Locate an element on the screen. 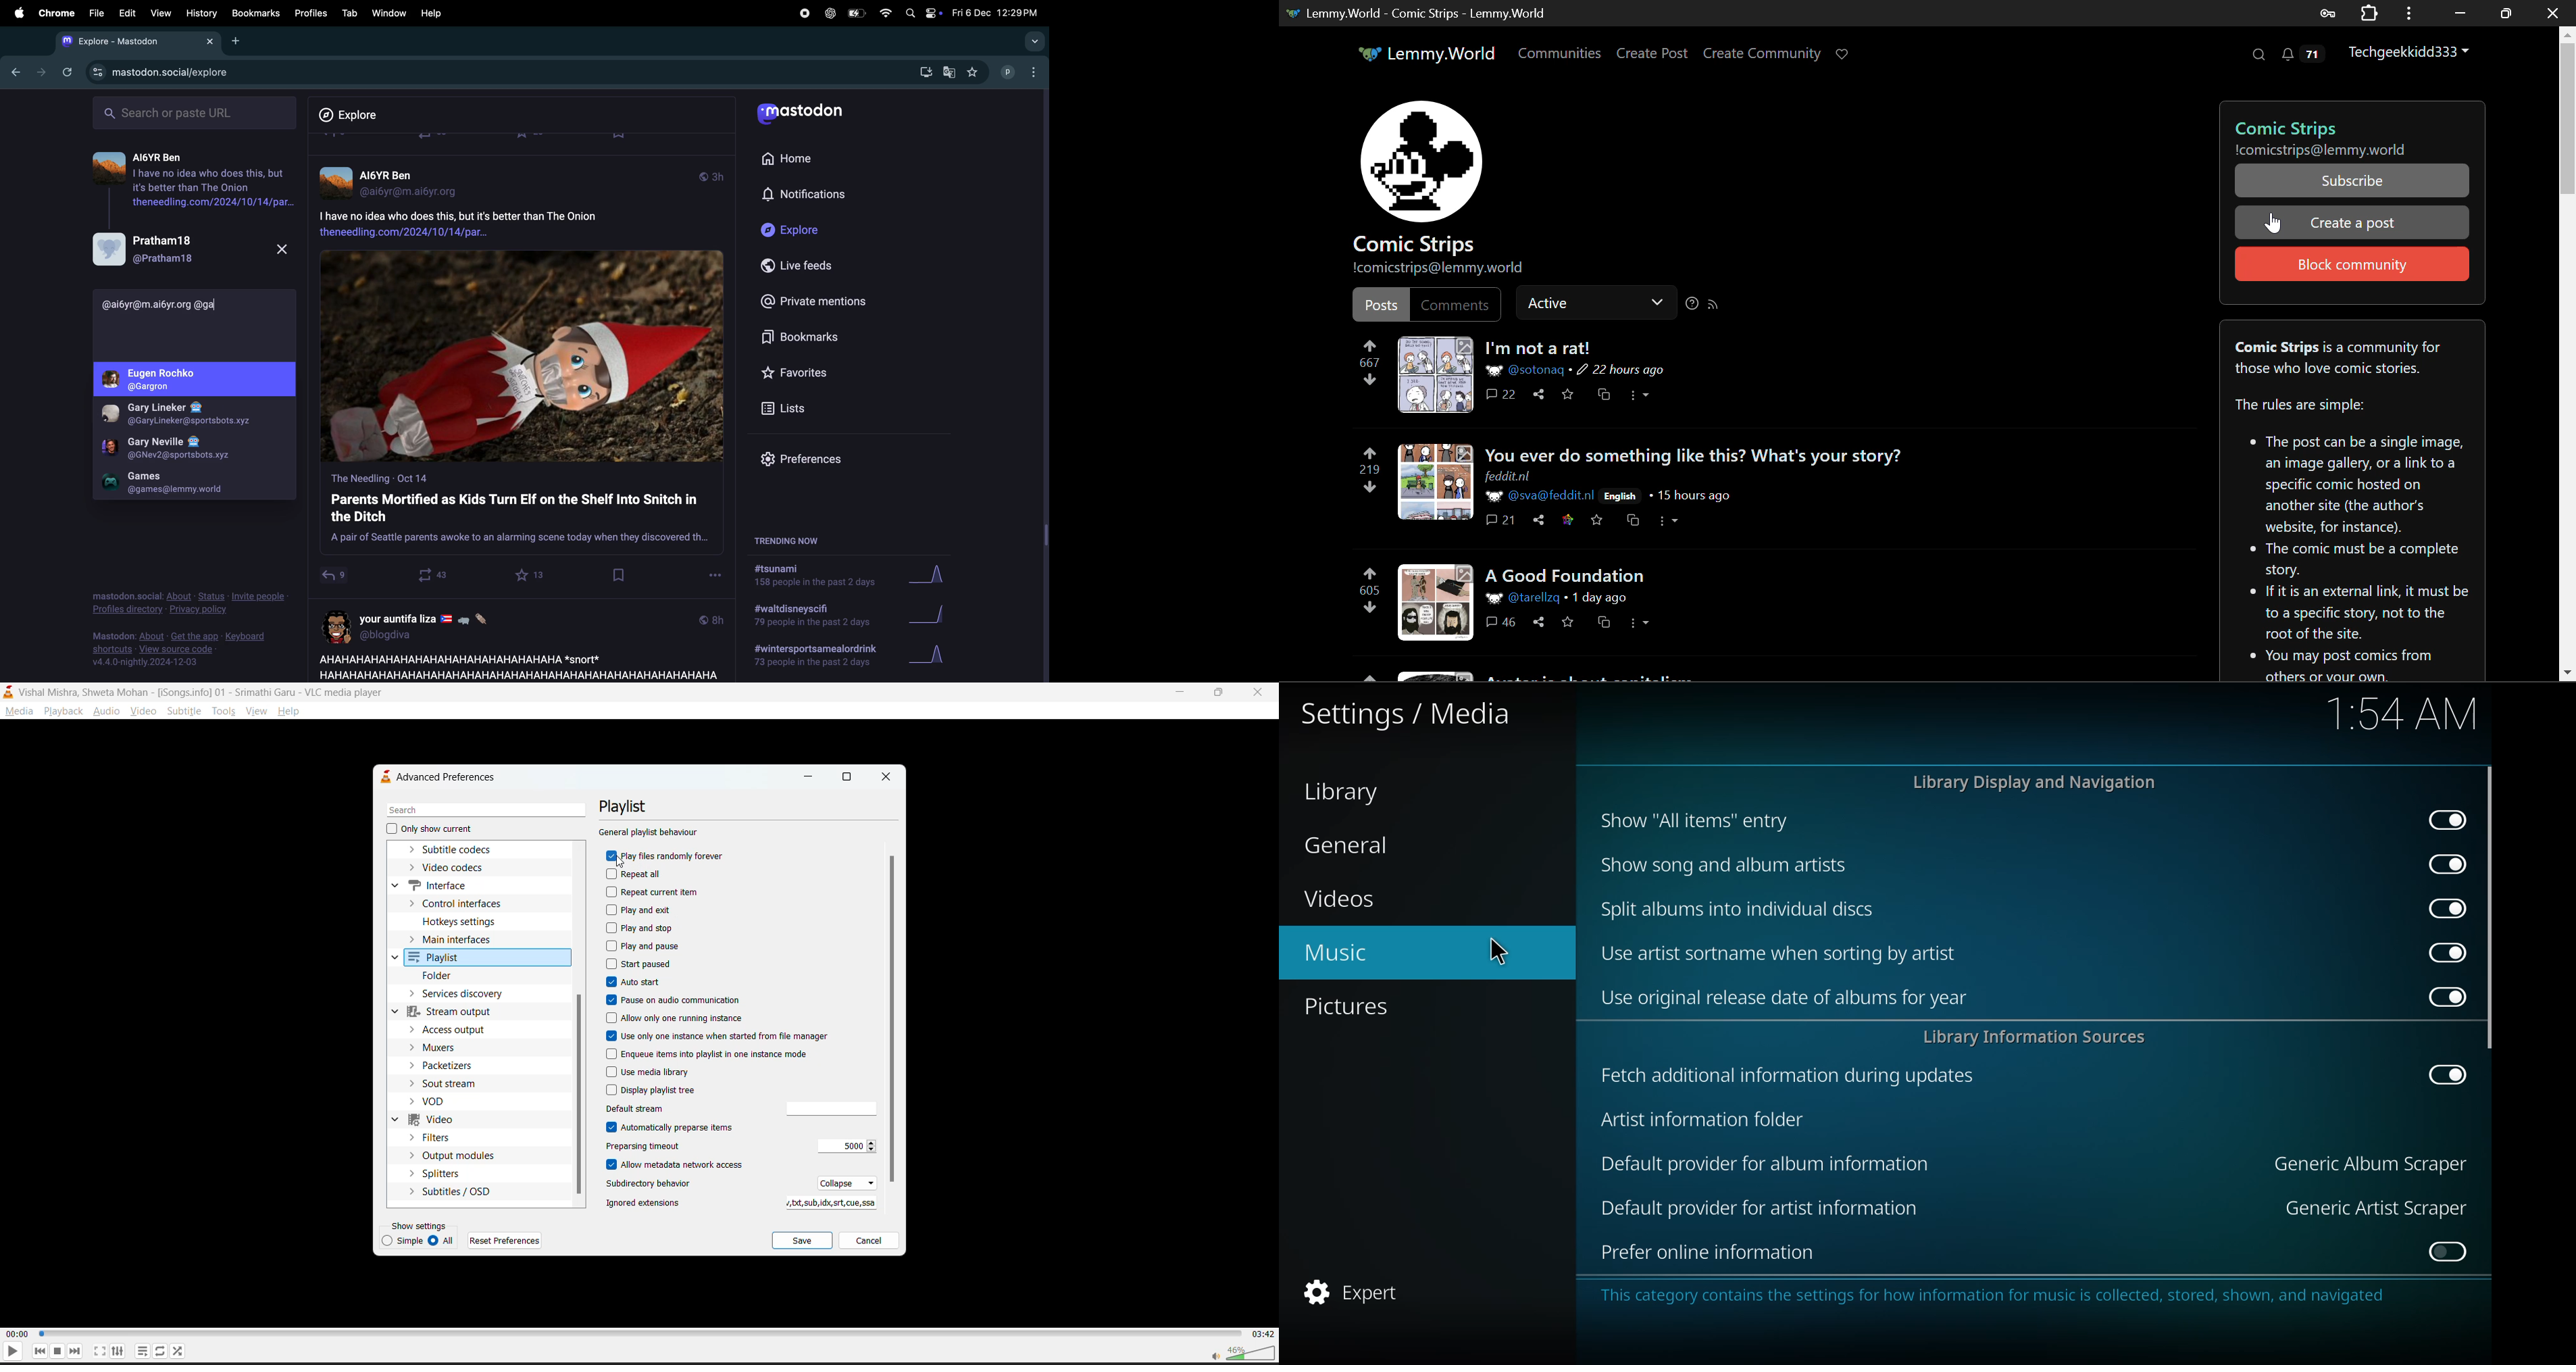 The width and height of the screenshot is (2576, 1372). 219 Upvotes is located at coordinates (1369, 469).